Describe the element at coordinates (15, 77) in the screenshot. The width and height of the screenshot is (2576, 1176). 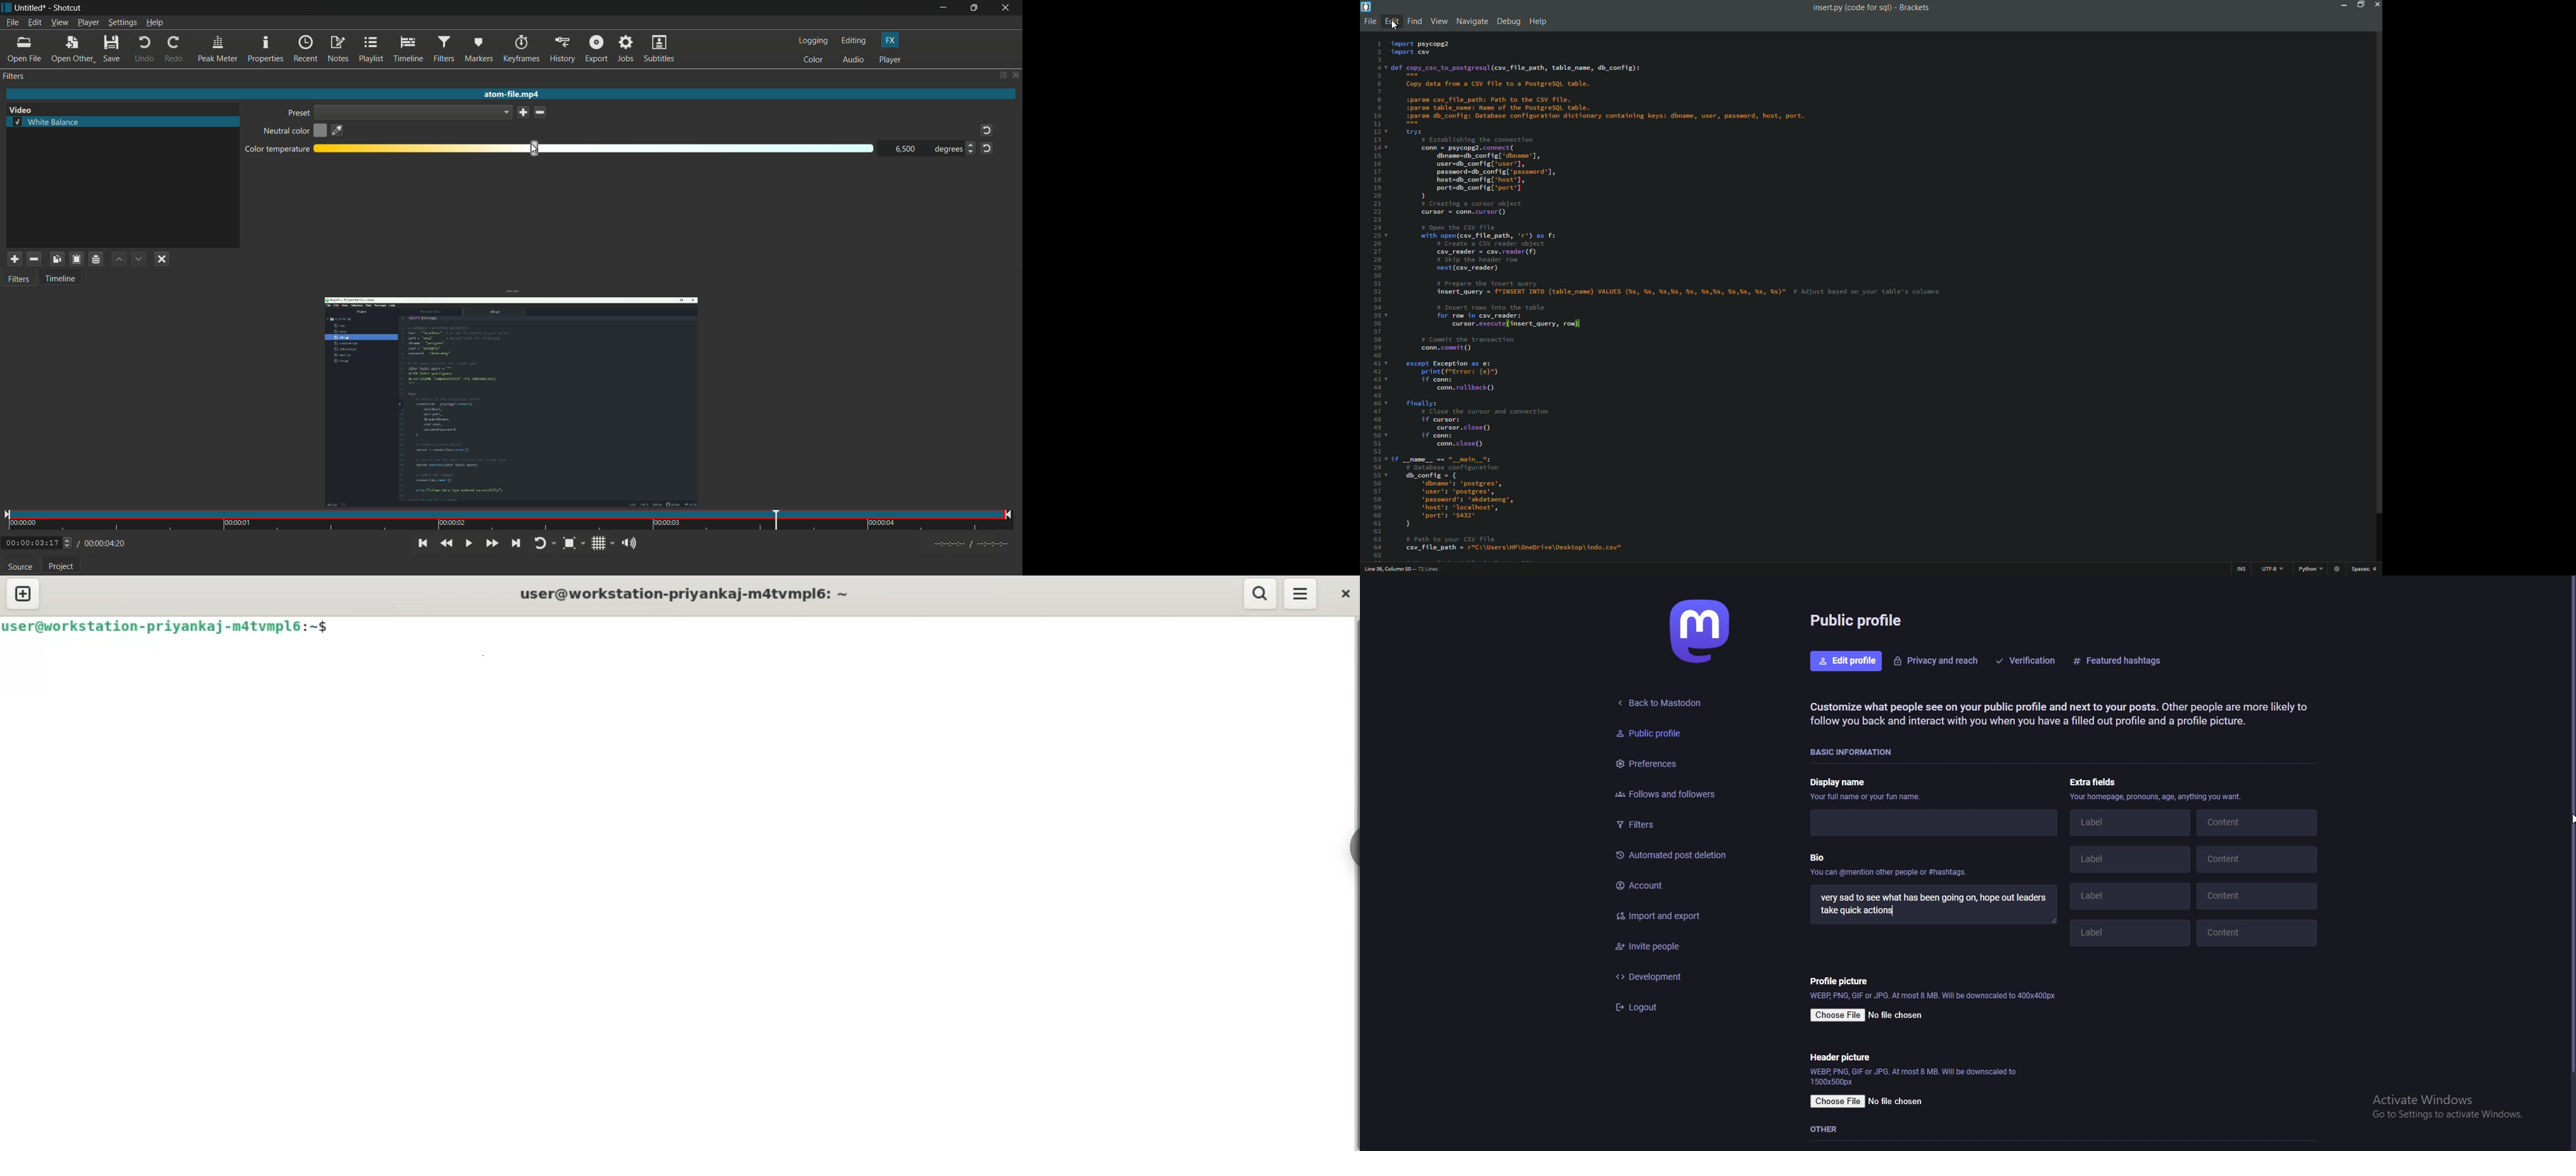
I see `filters` at that location.